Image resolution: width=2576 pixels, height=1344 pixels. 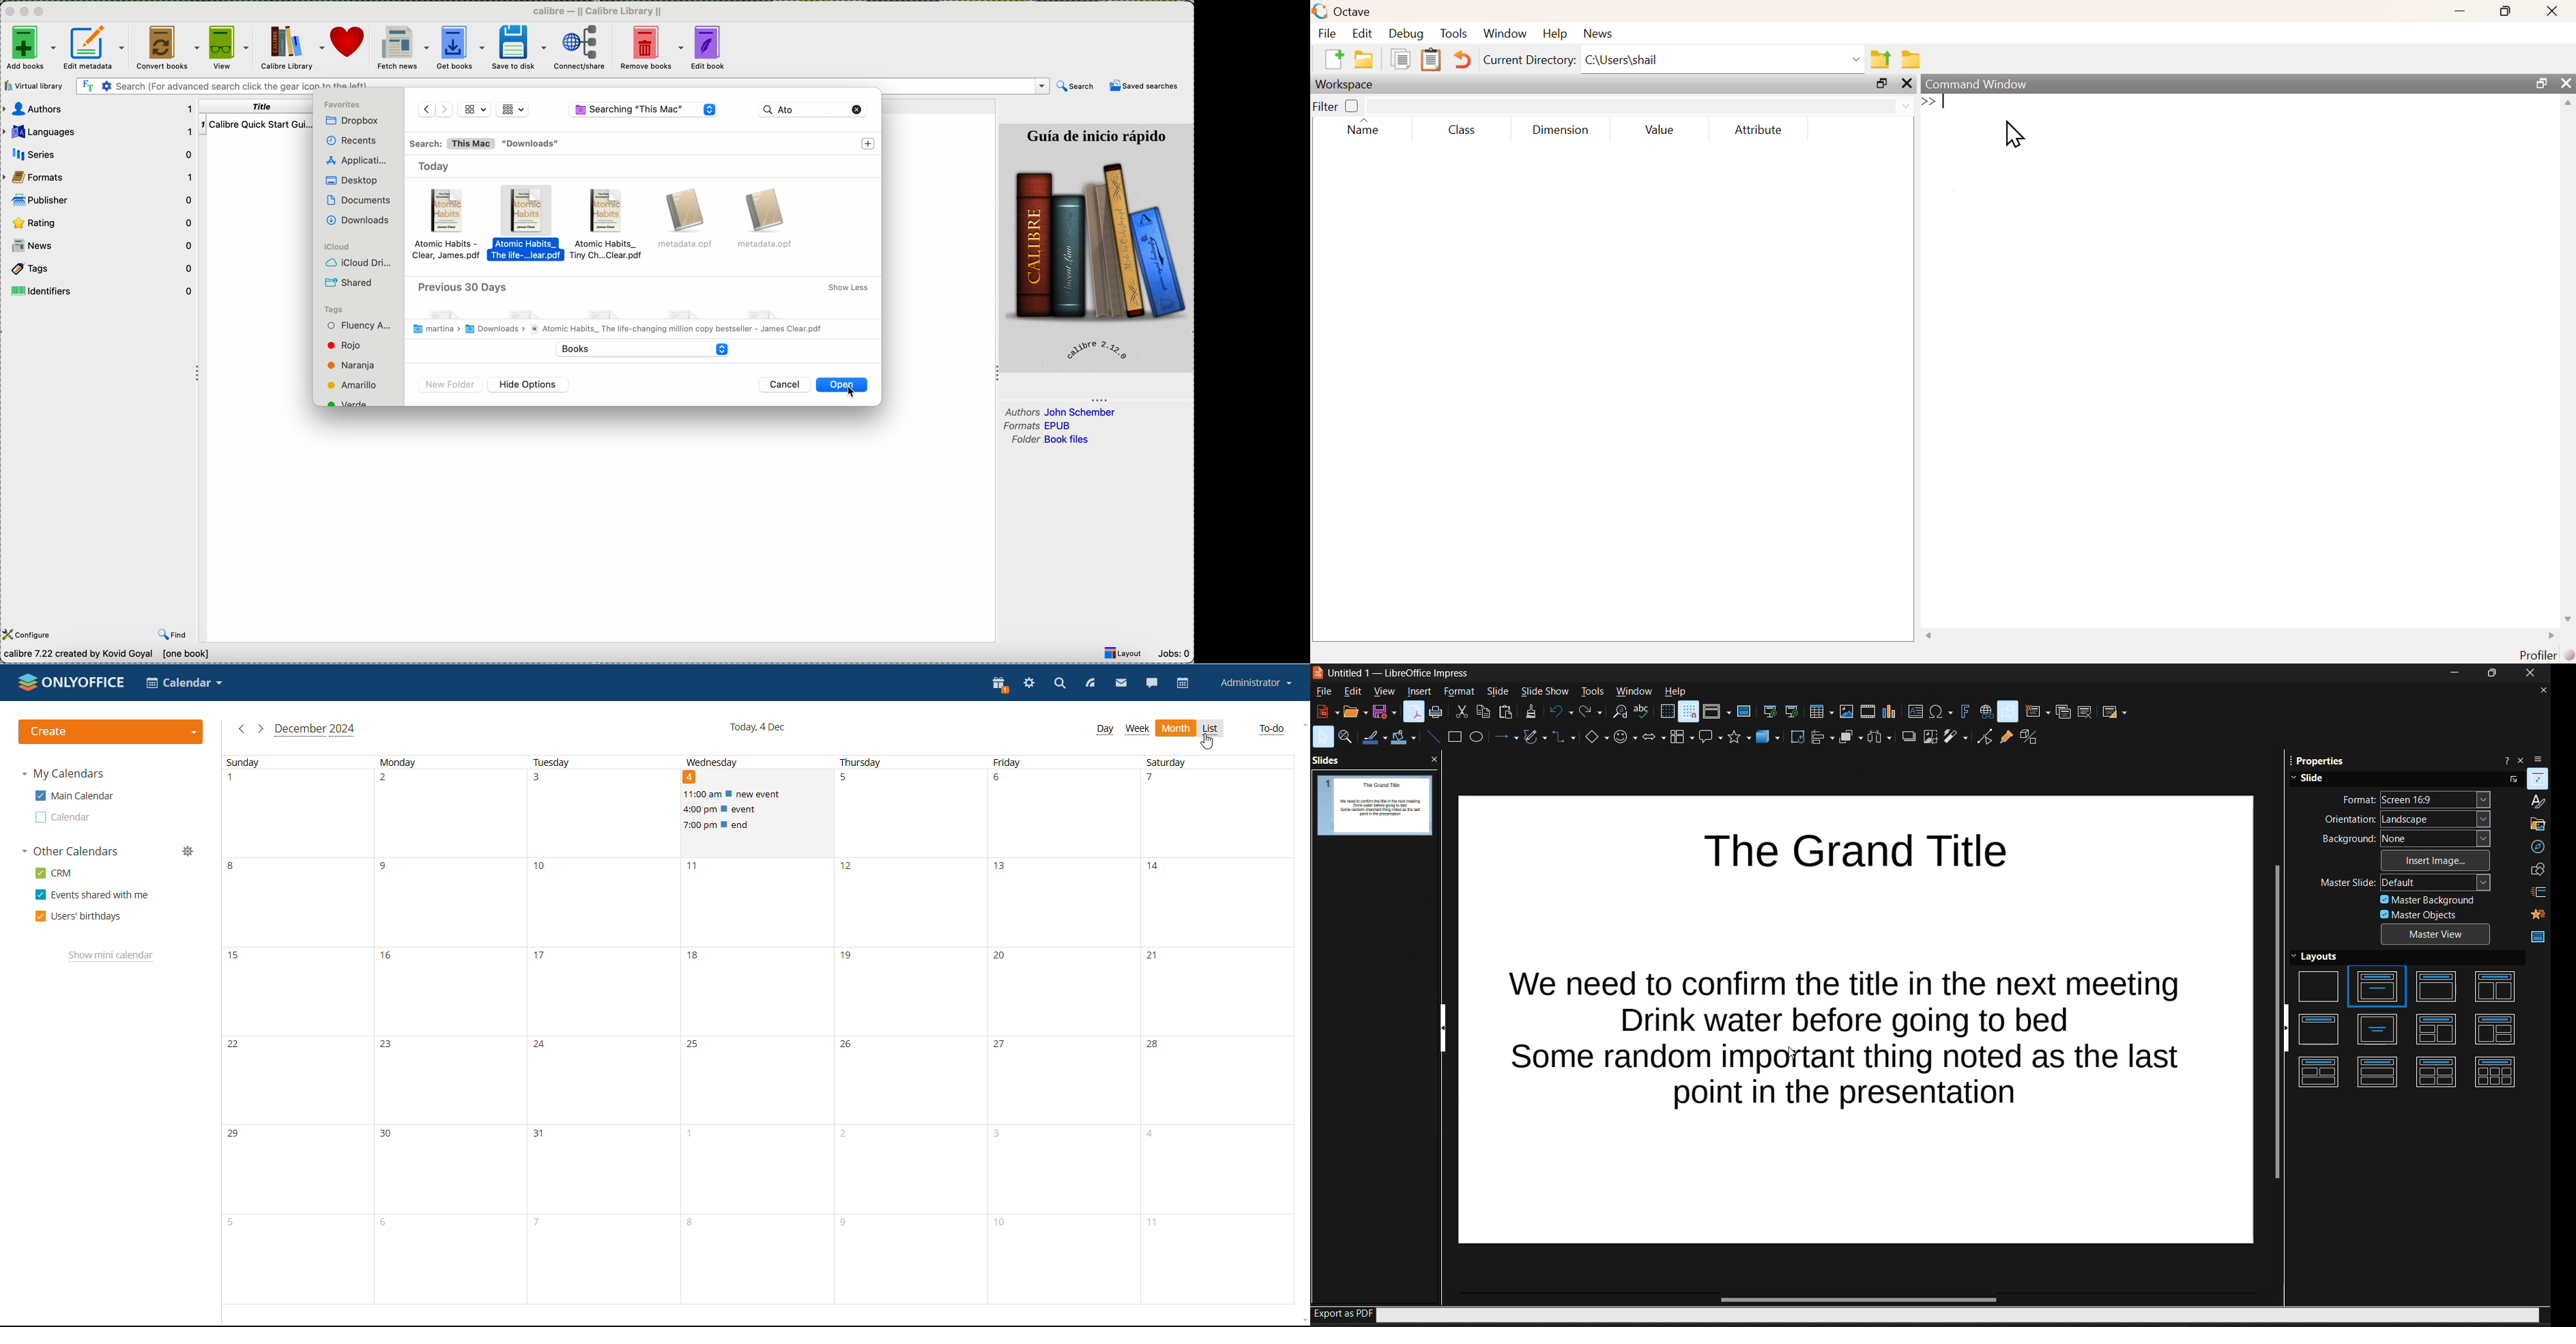 What do you see at coordinates (2438, 934) in the screenshot?
I see `master view` at bounding box center [2438, 934].